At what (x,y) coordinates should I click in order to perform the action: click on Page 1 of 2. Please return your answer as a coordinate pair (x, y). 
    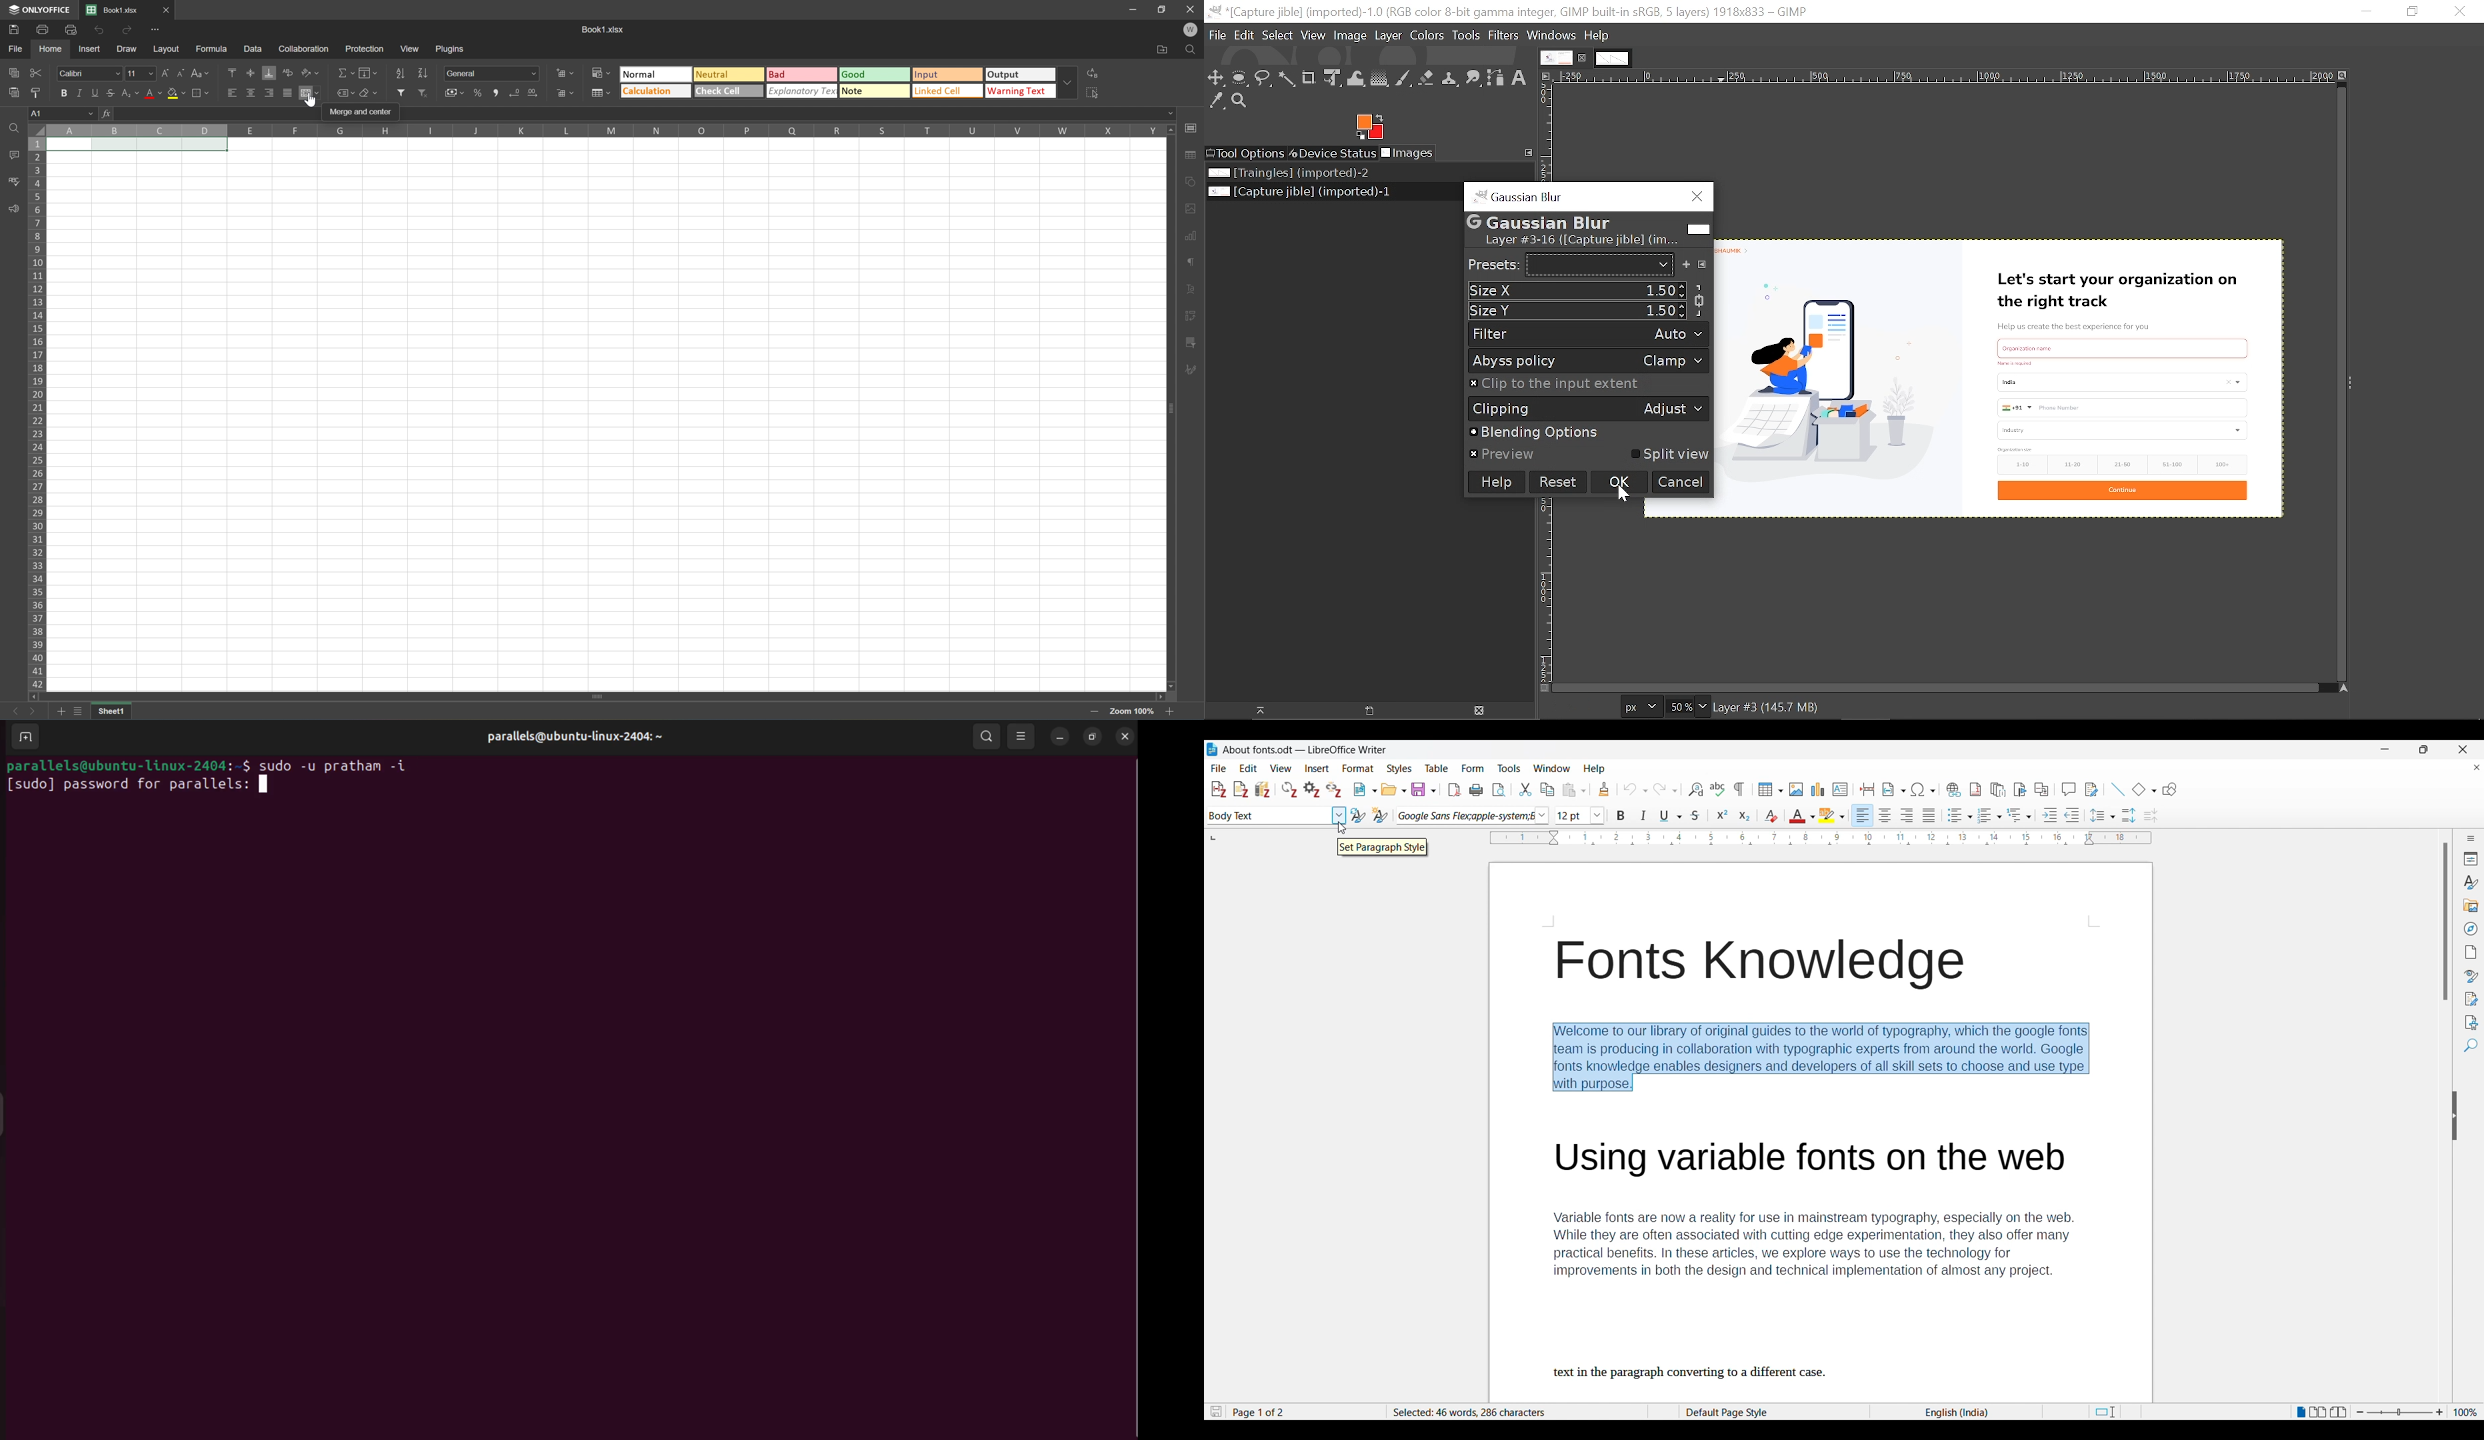
    Looking at the image, I should click on (1259, 1412).